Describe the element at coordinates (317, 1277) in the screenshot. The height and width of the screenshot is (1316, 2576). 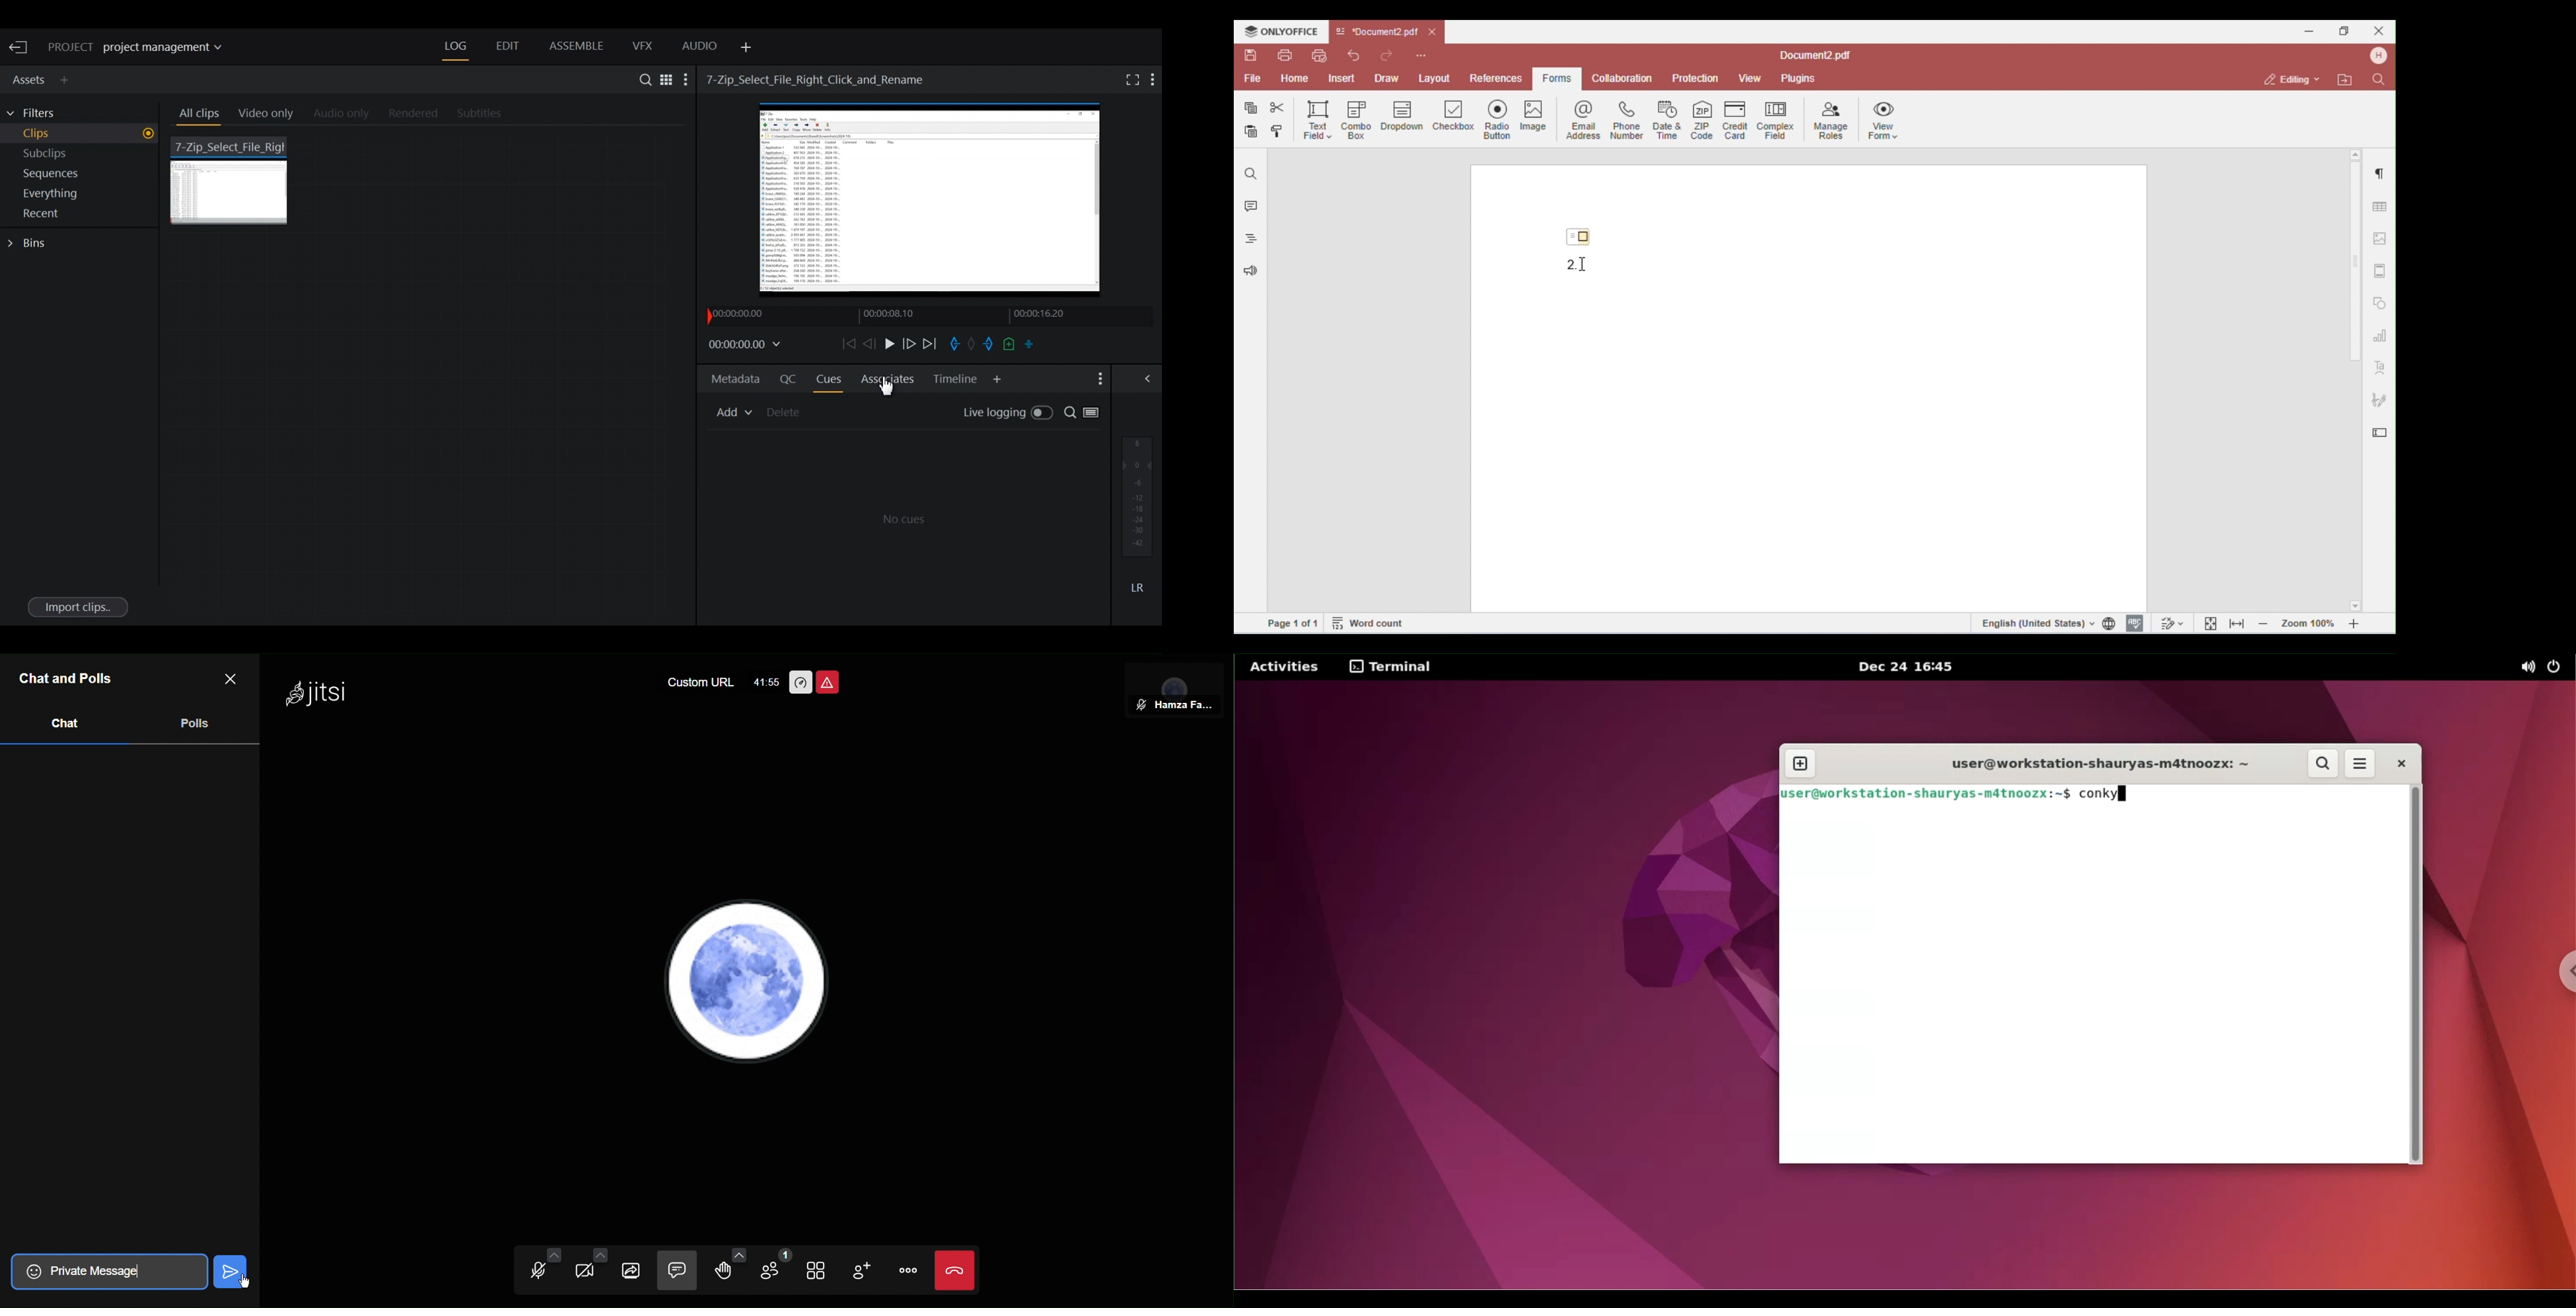
I see `Cursor` at that location.